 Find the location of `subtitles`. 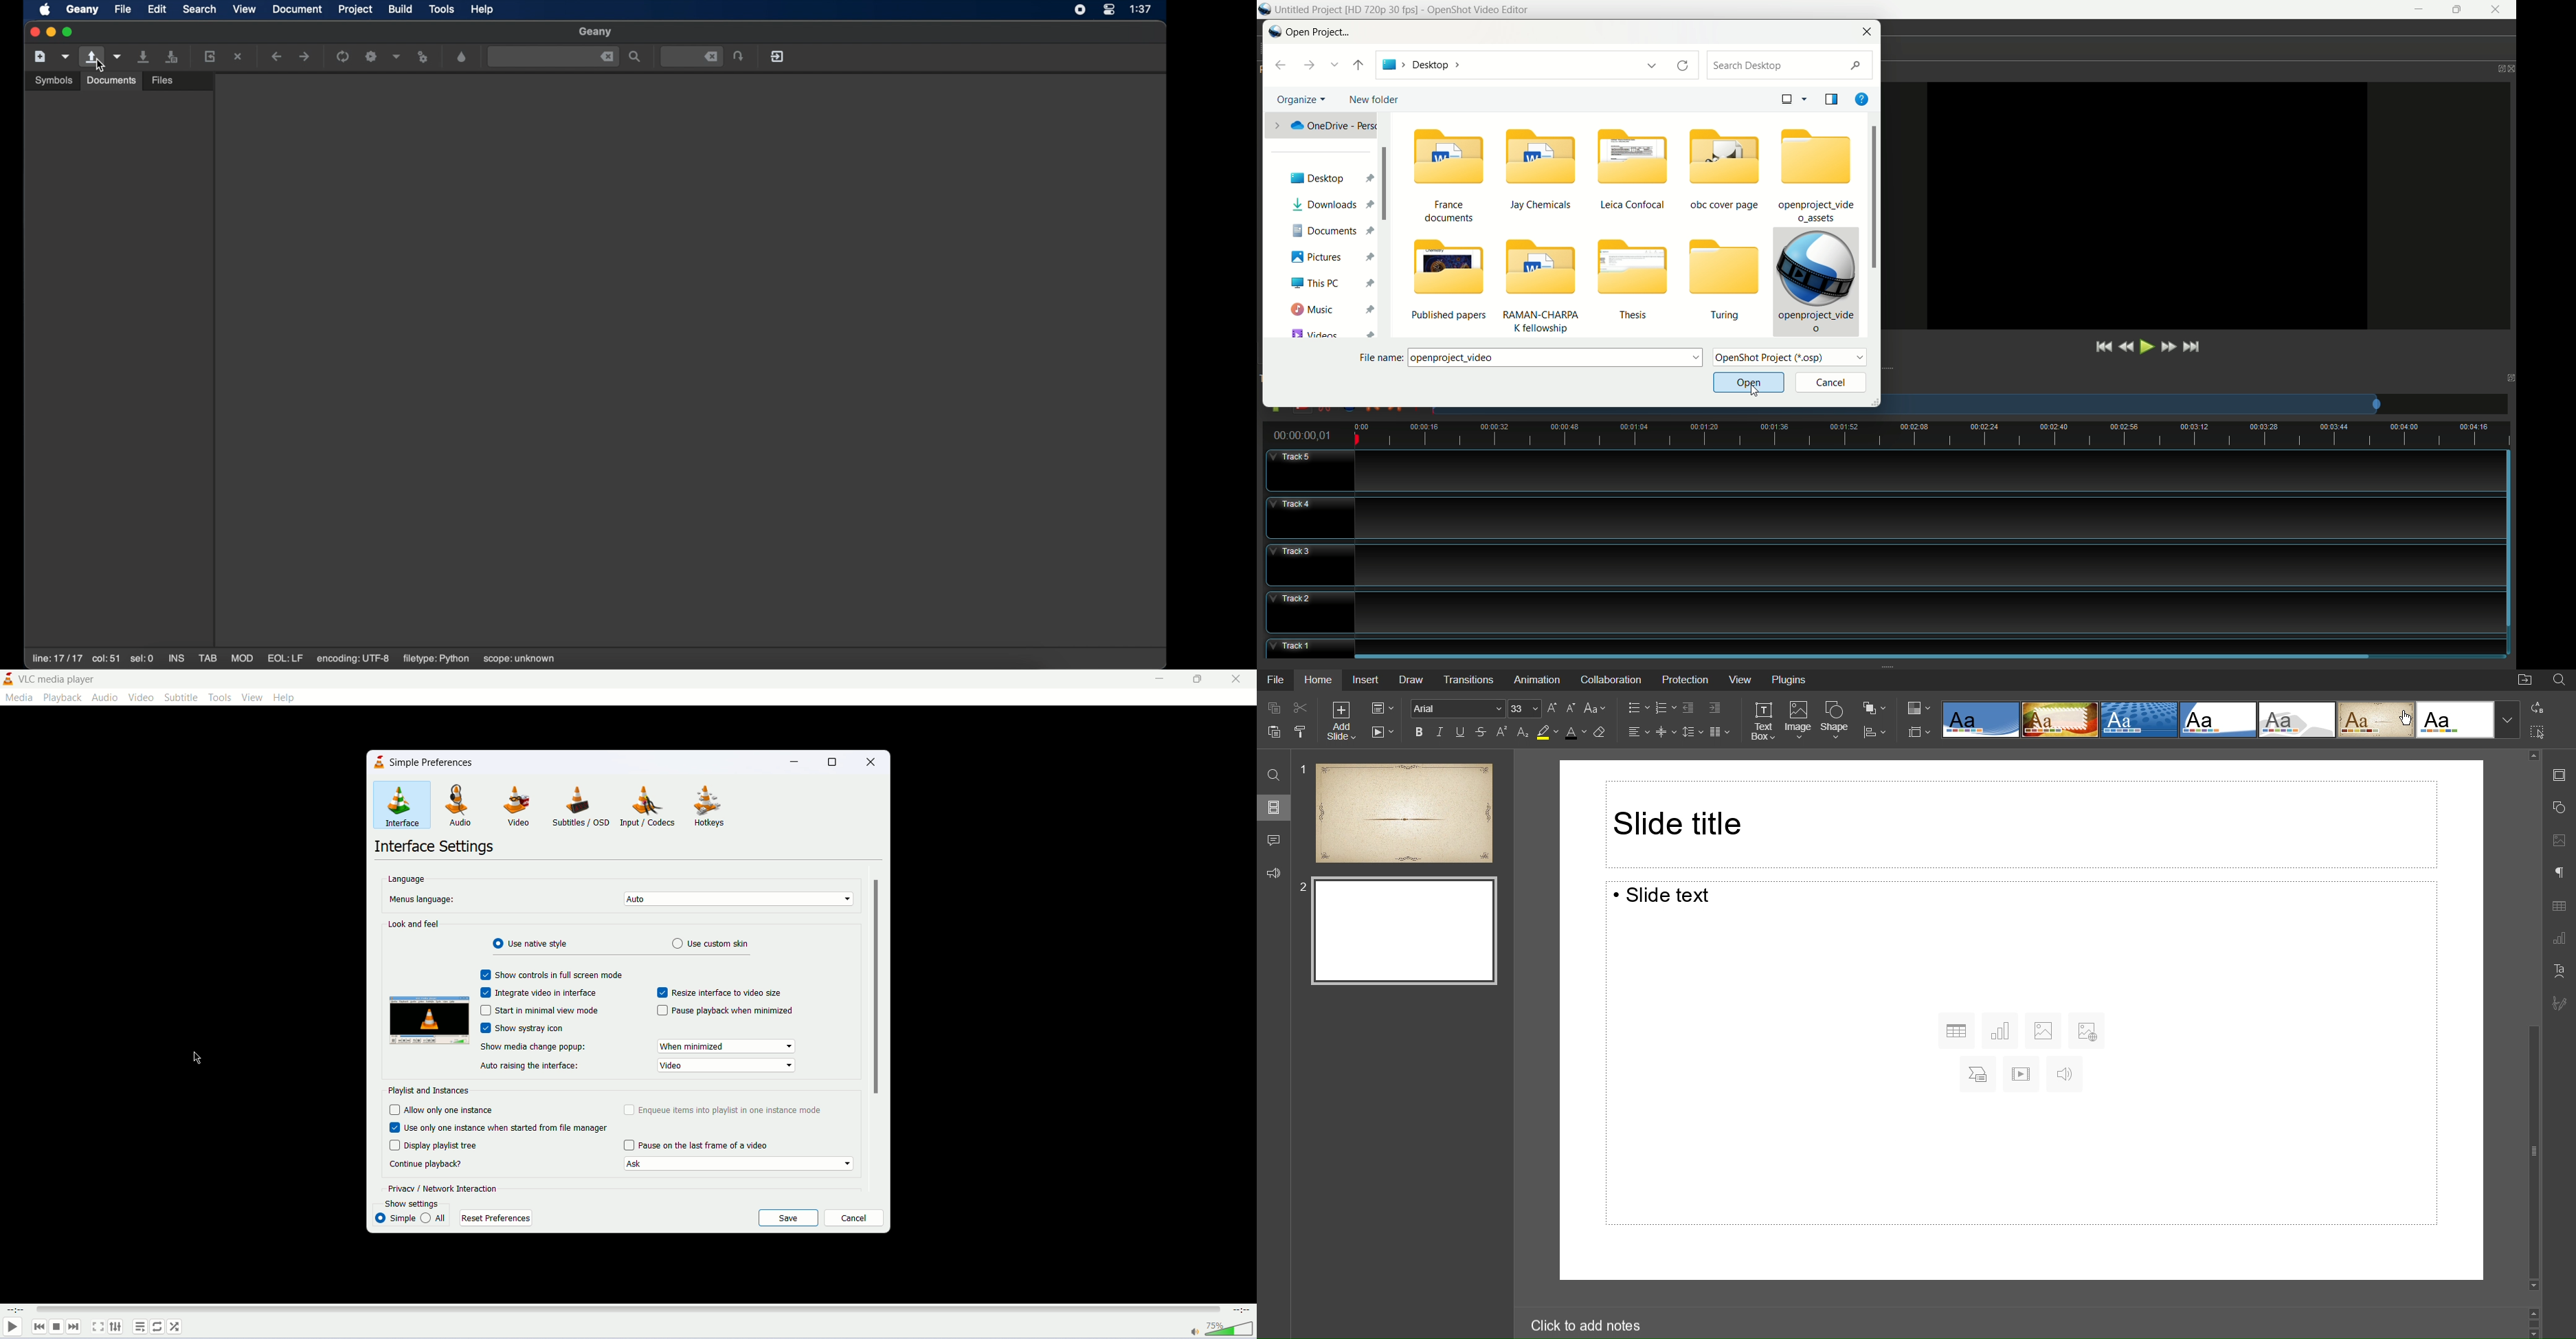

subtitles is located at coordinates (578, 806).